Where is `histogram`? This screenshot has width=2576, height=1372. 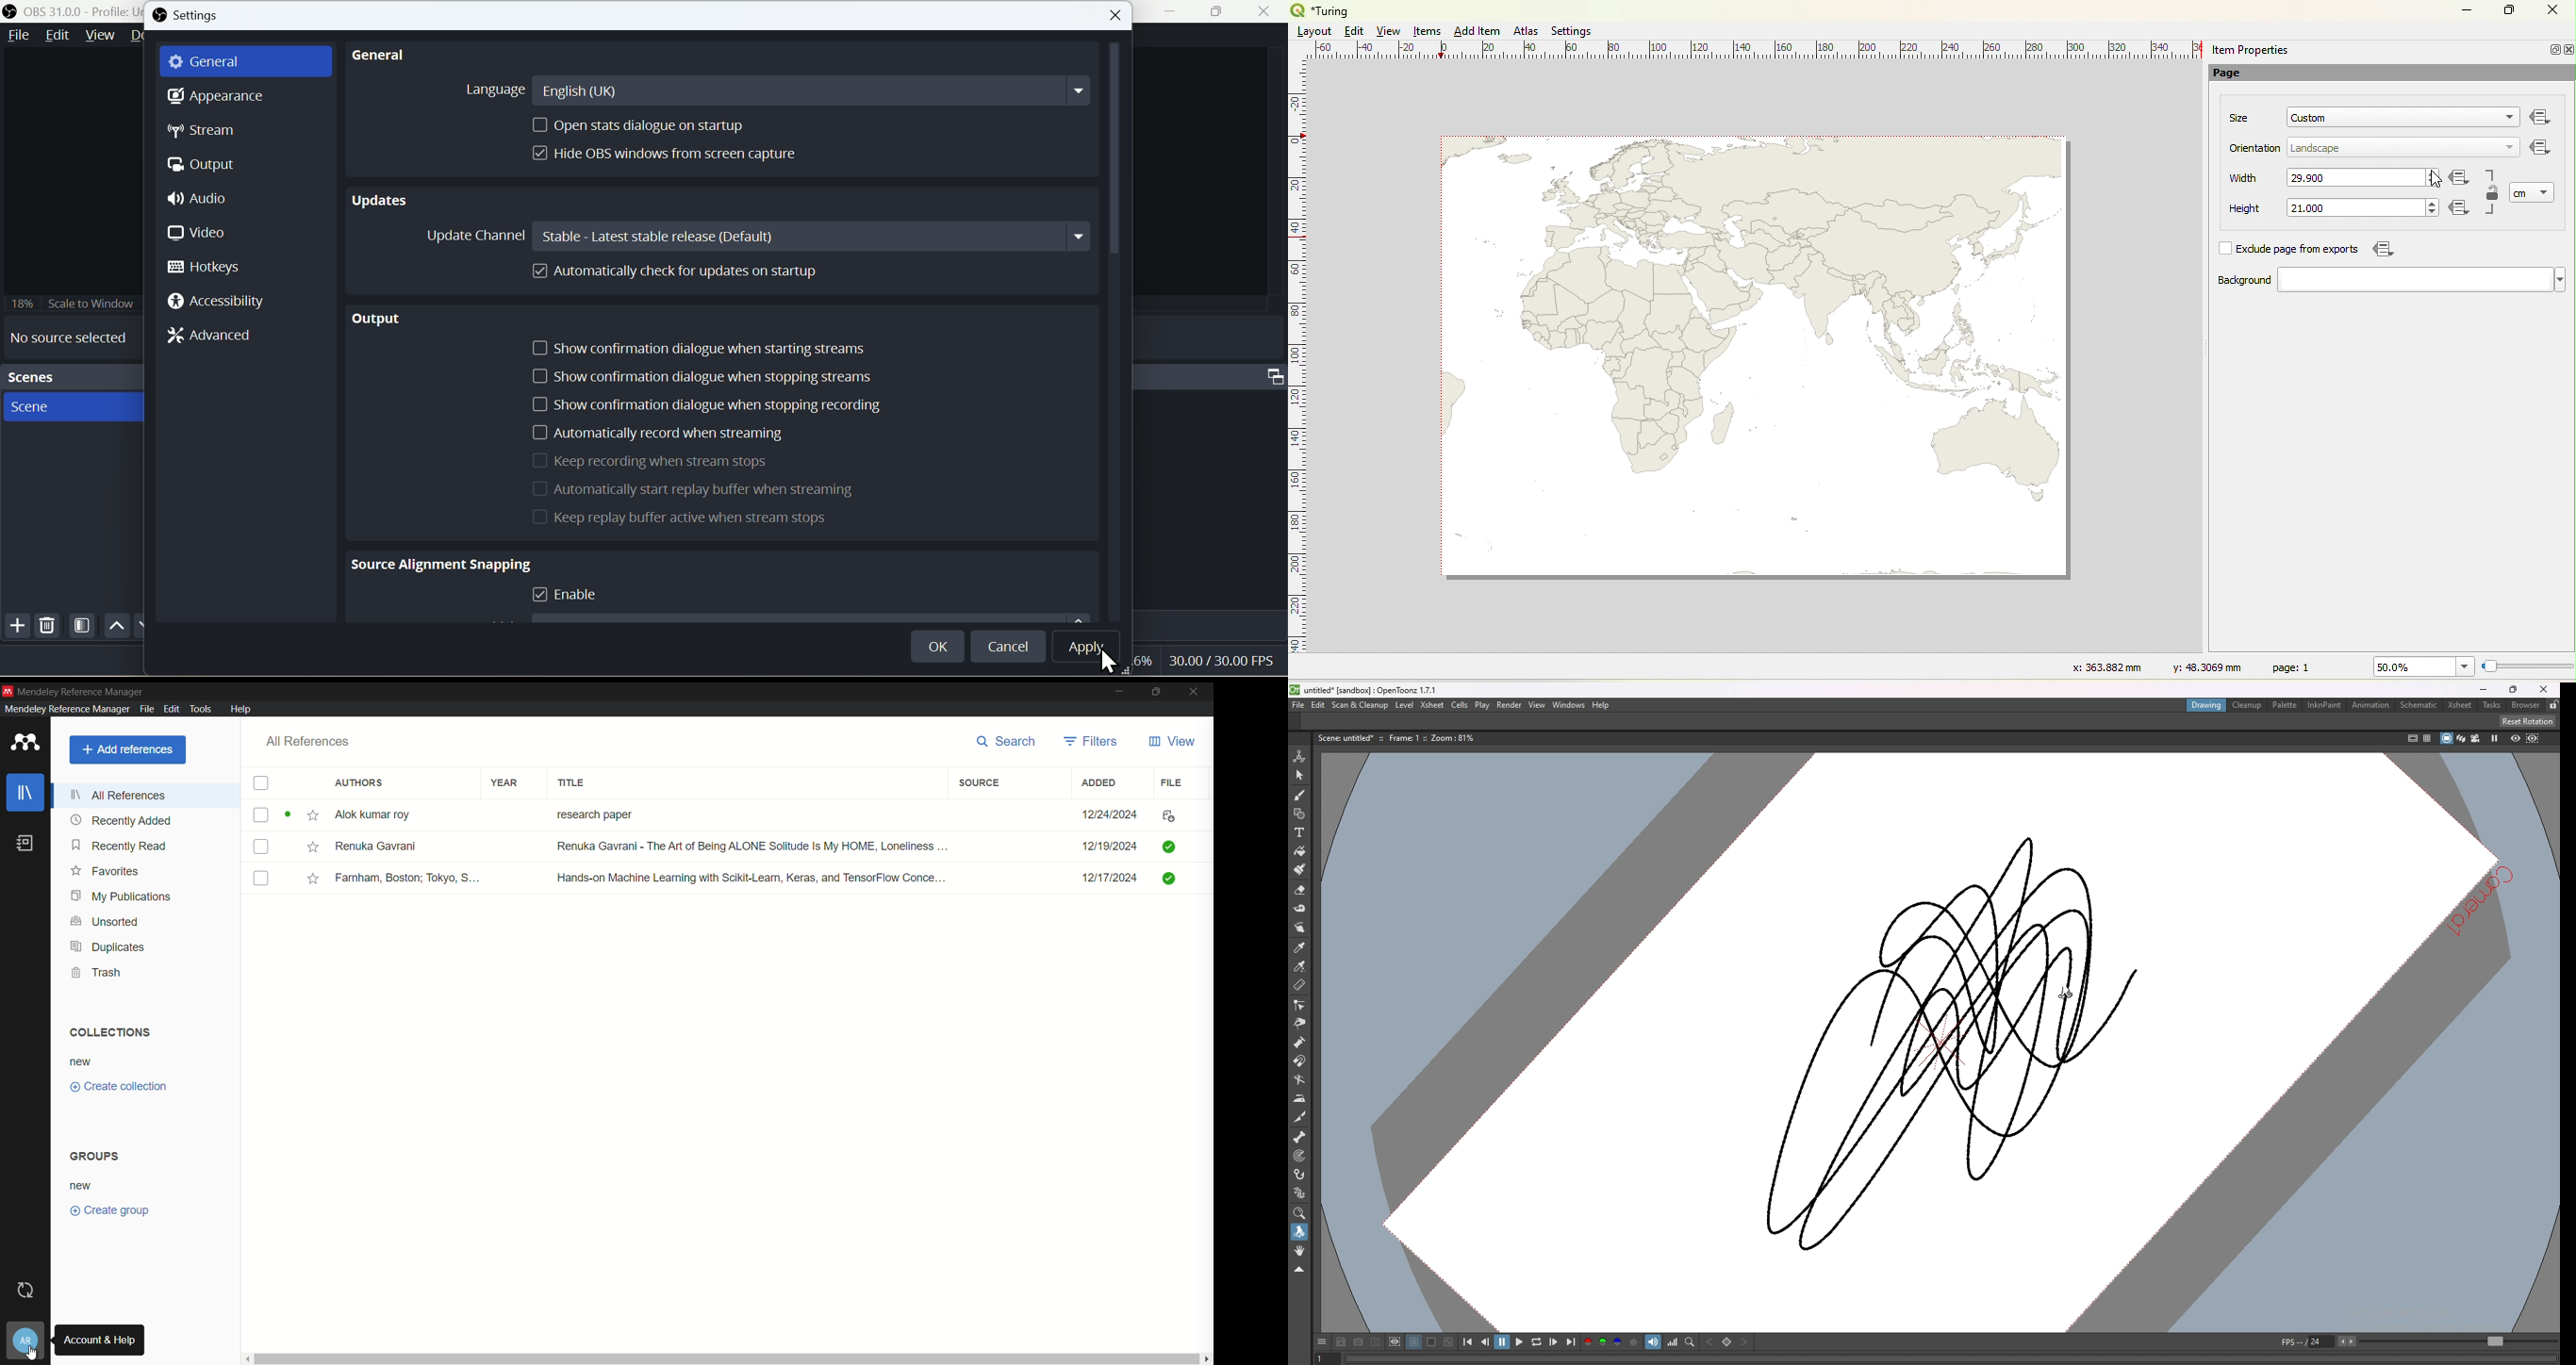
histogram is located at coordinates (1672, 1343).